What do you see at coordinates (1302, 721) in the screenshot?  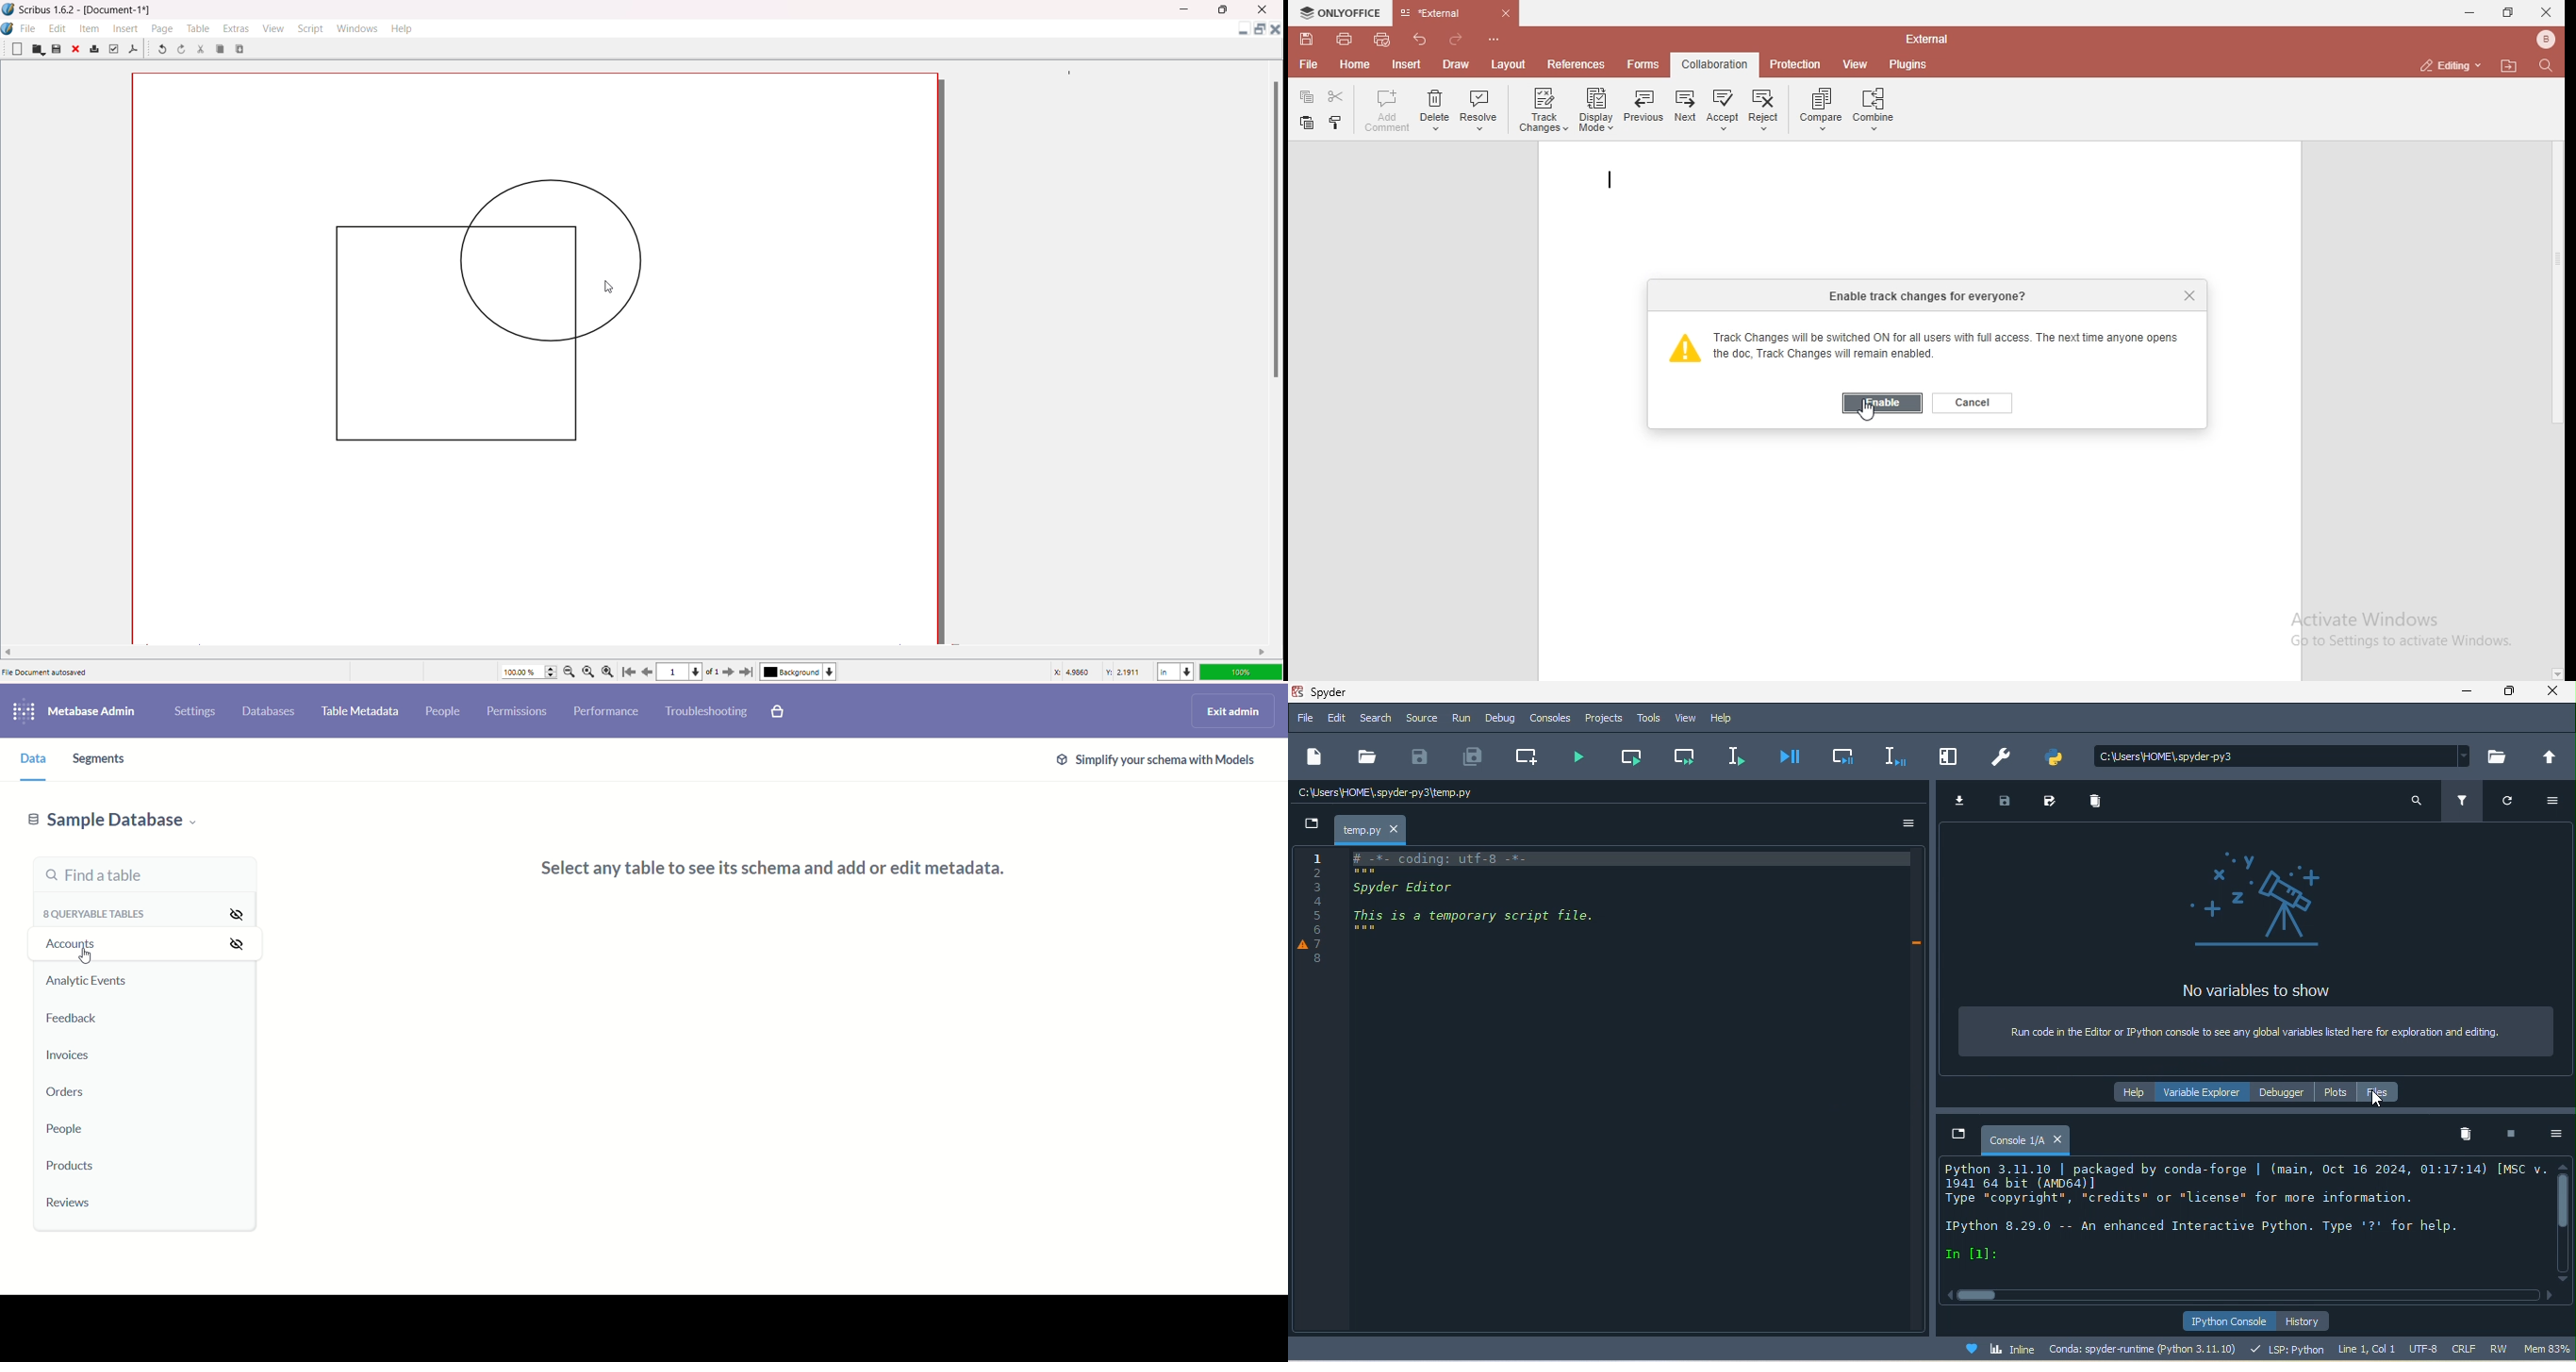 I see `file` at bounding box center [1302, 721].